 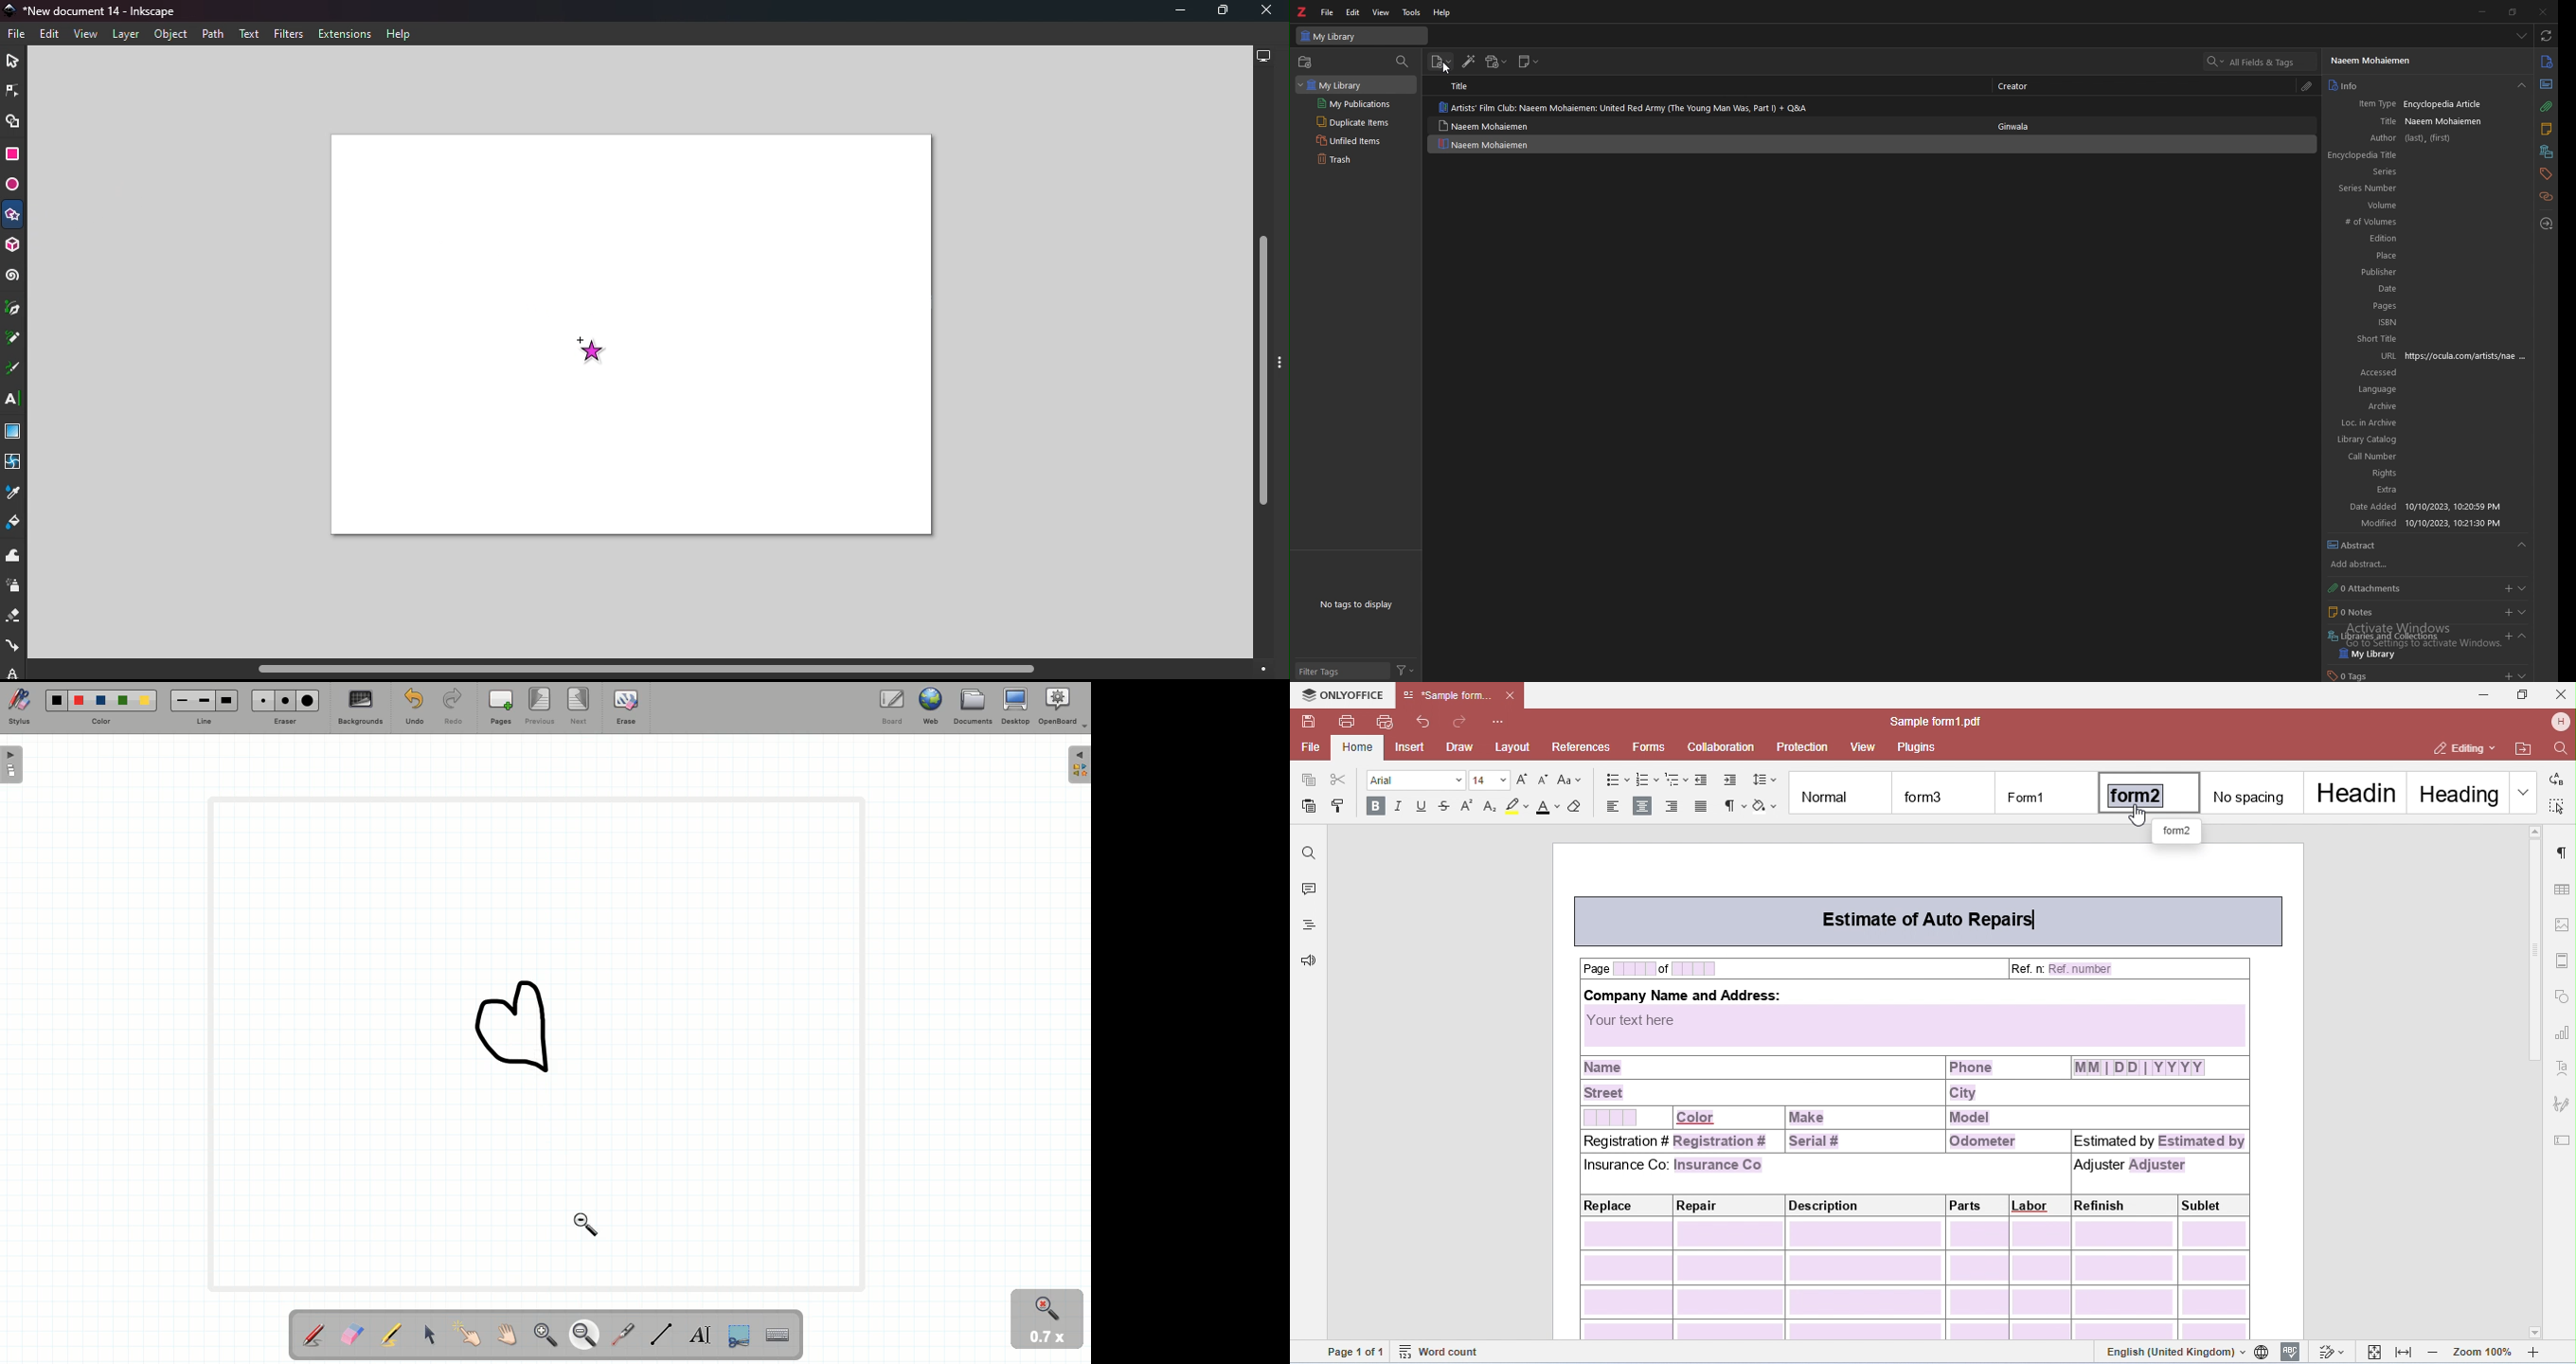 What do you see at coordinates (1706, 126) in the screenshot?
I see `item` at bounding box center [1706, 126].